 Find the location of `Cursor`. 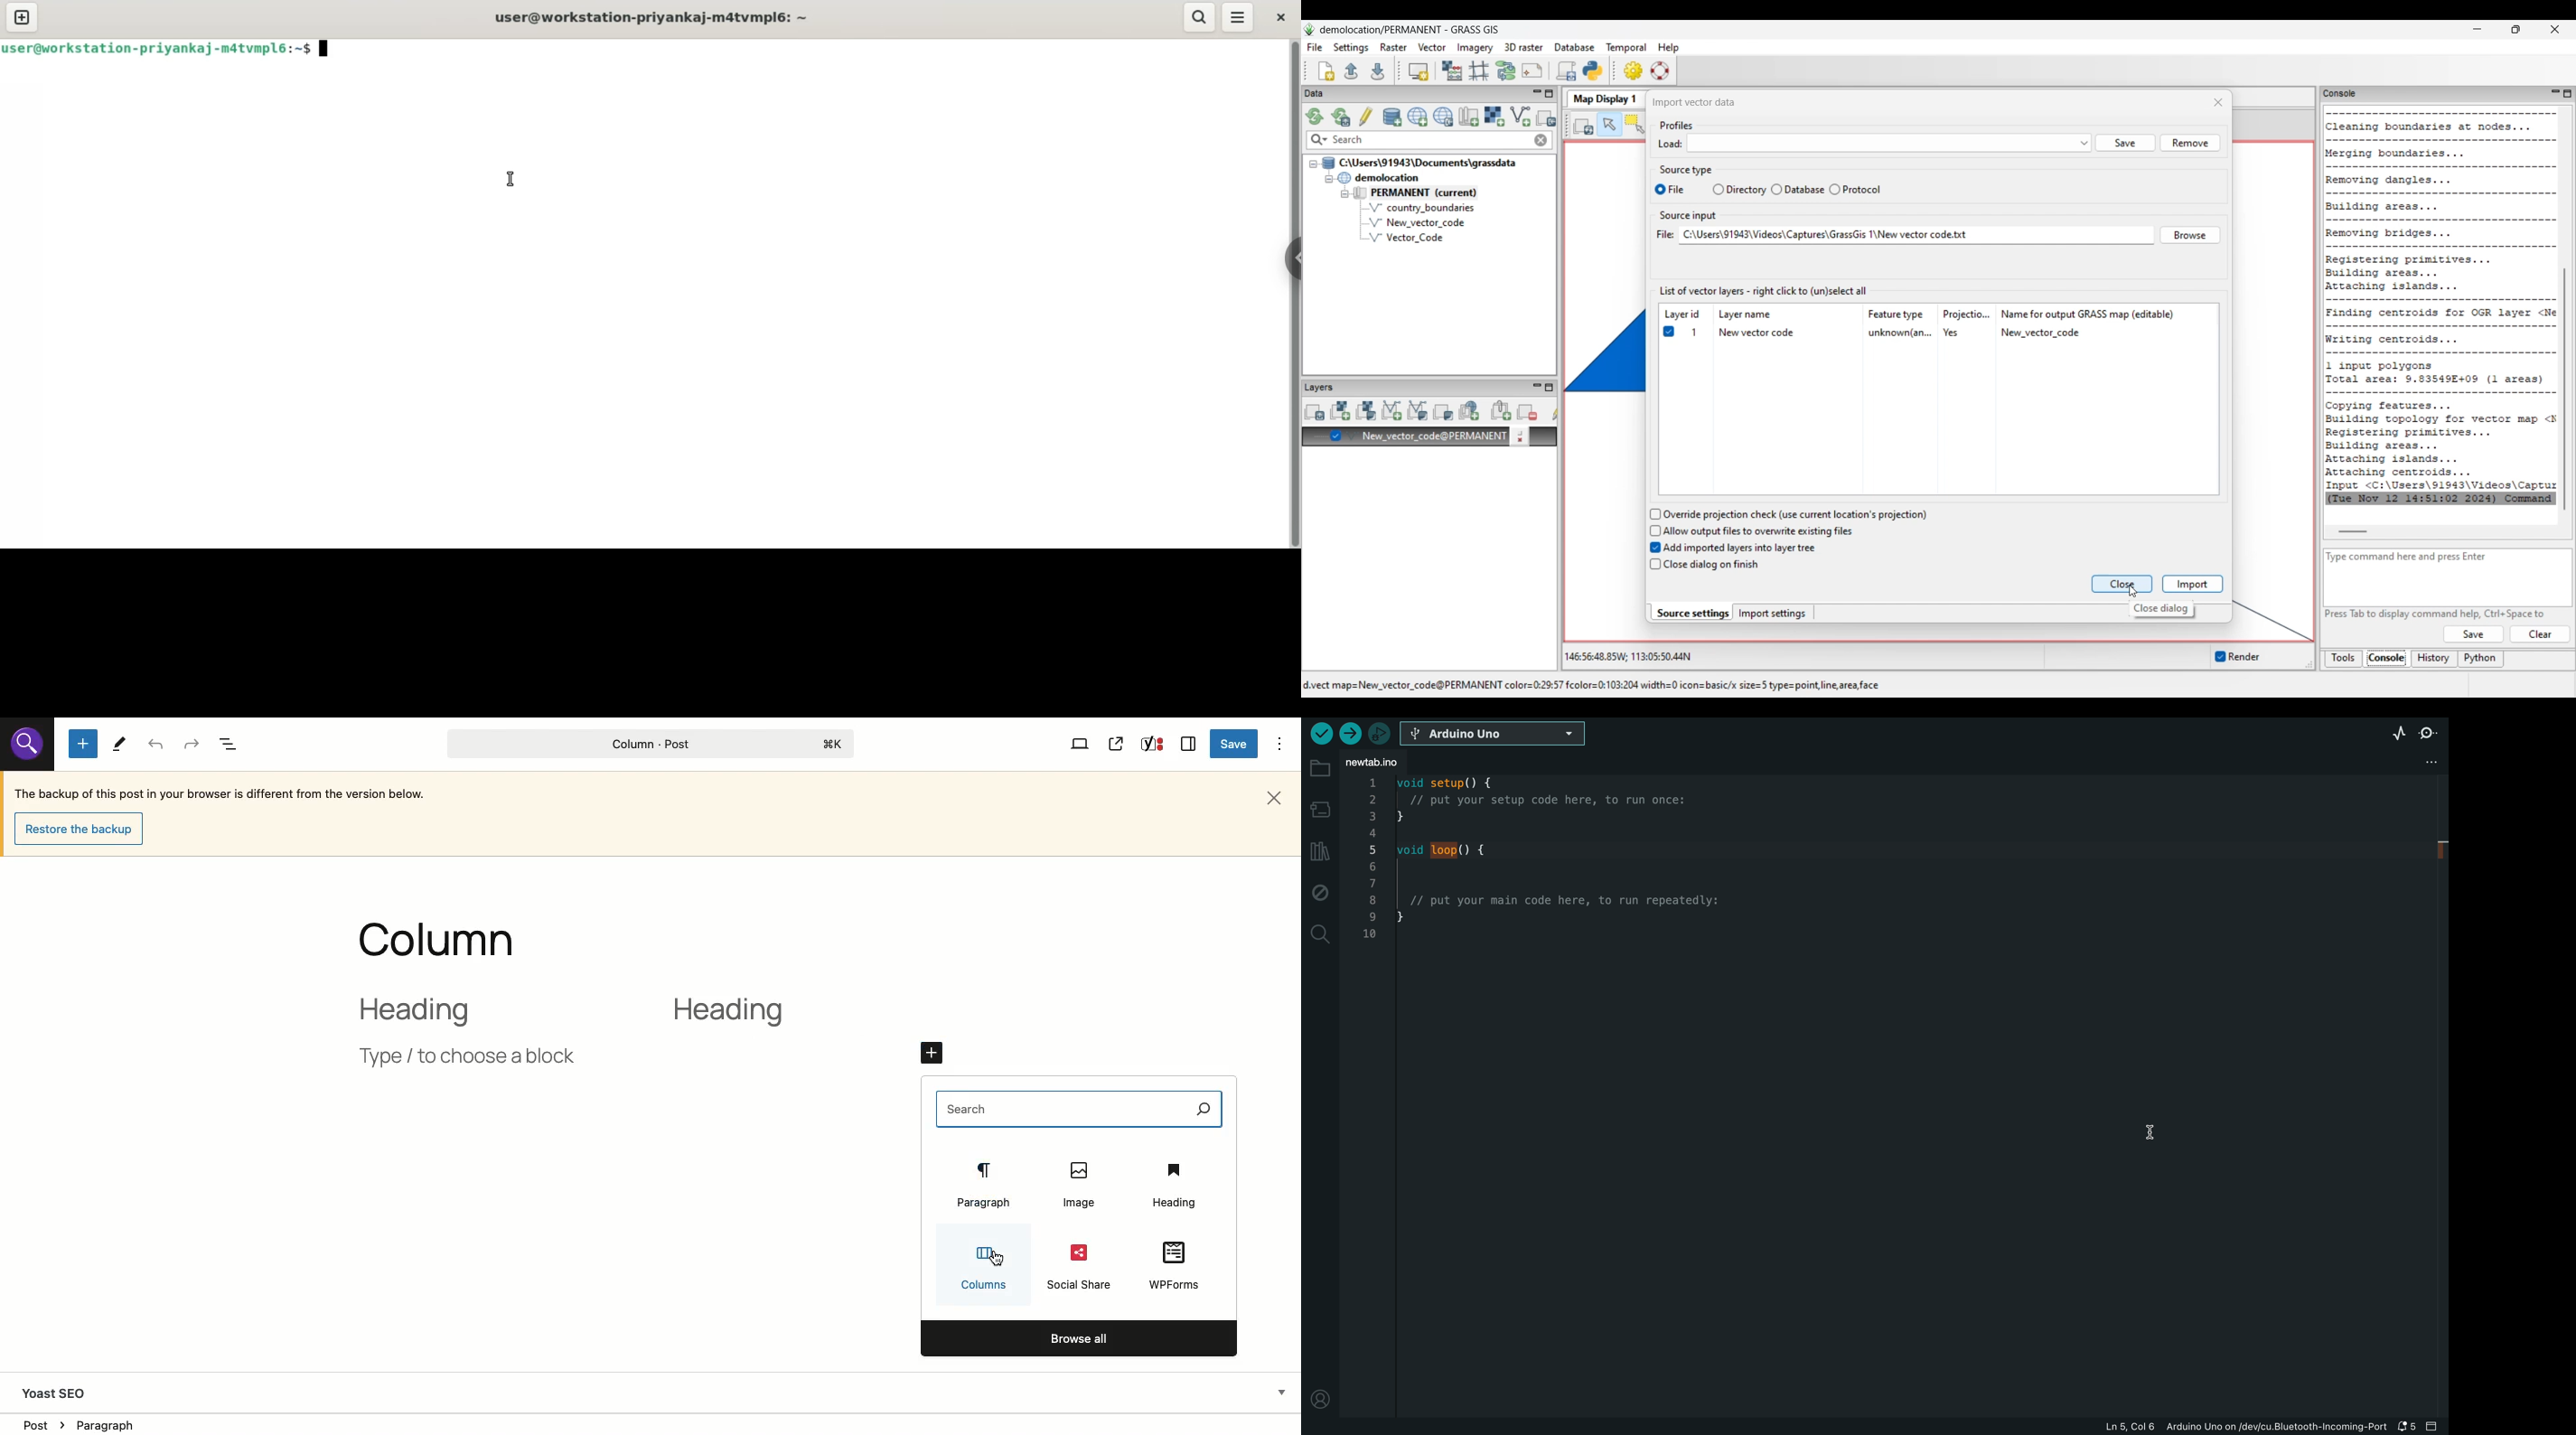

Cursor is located at coordinates (996, 1261).